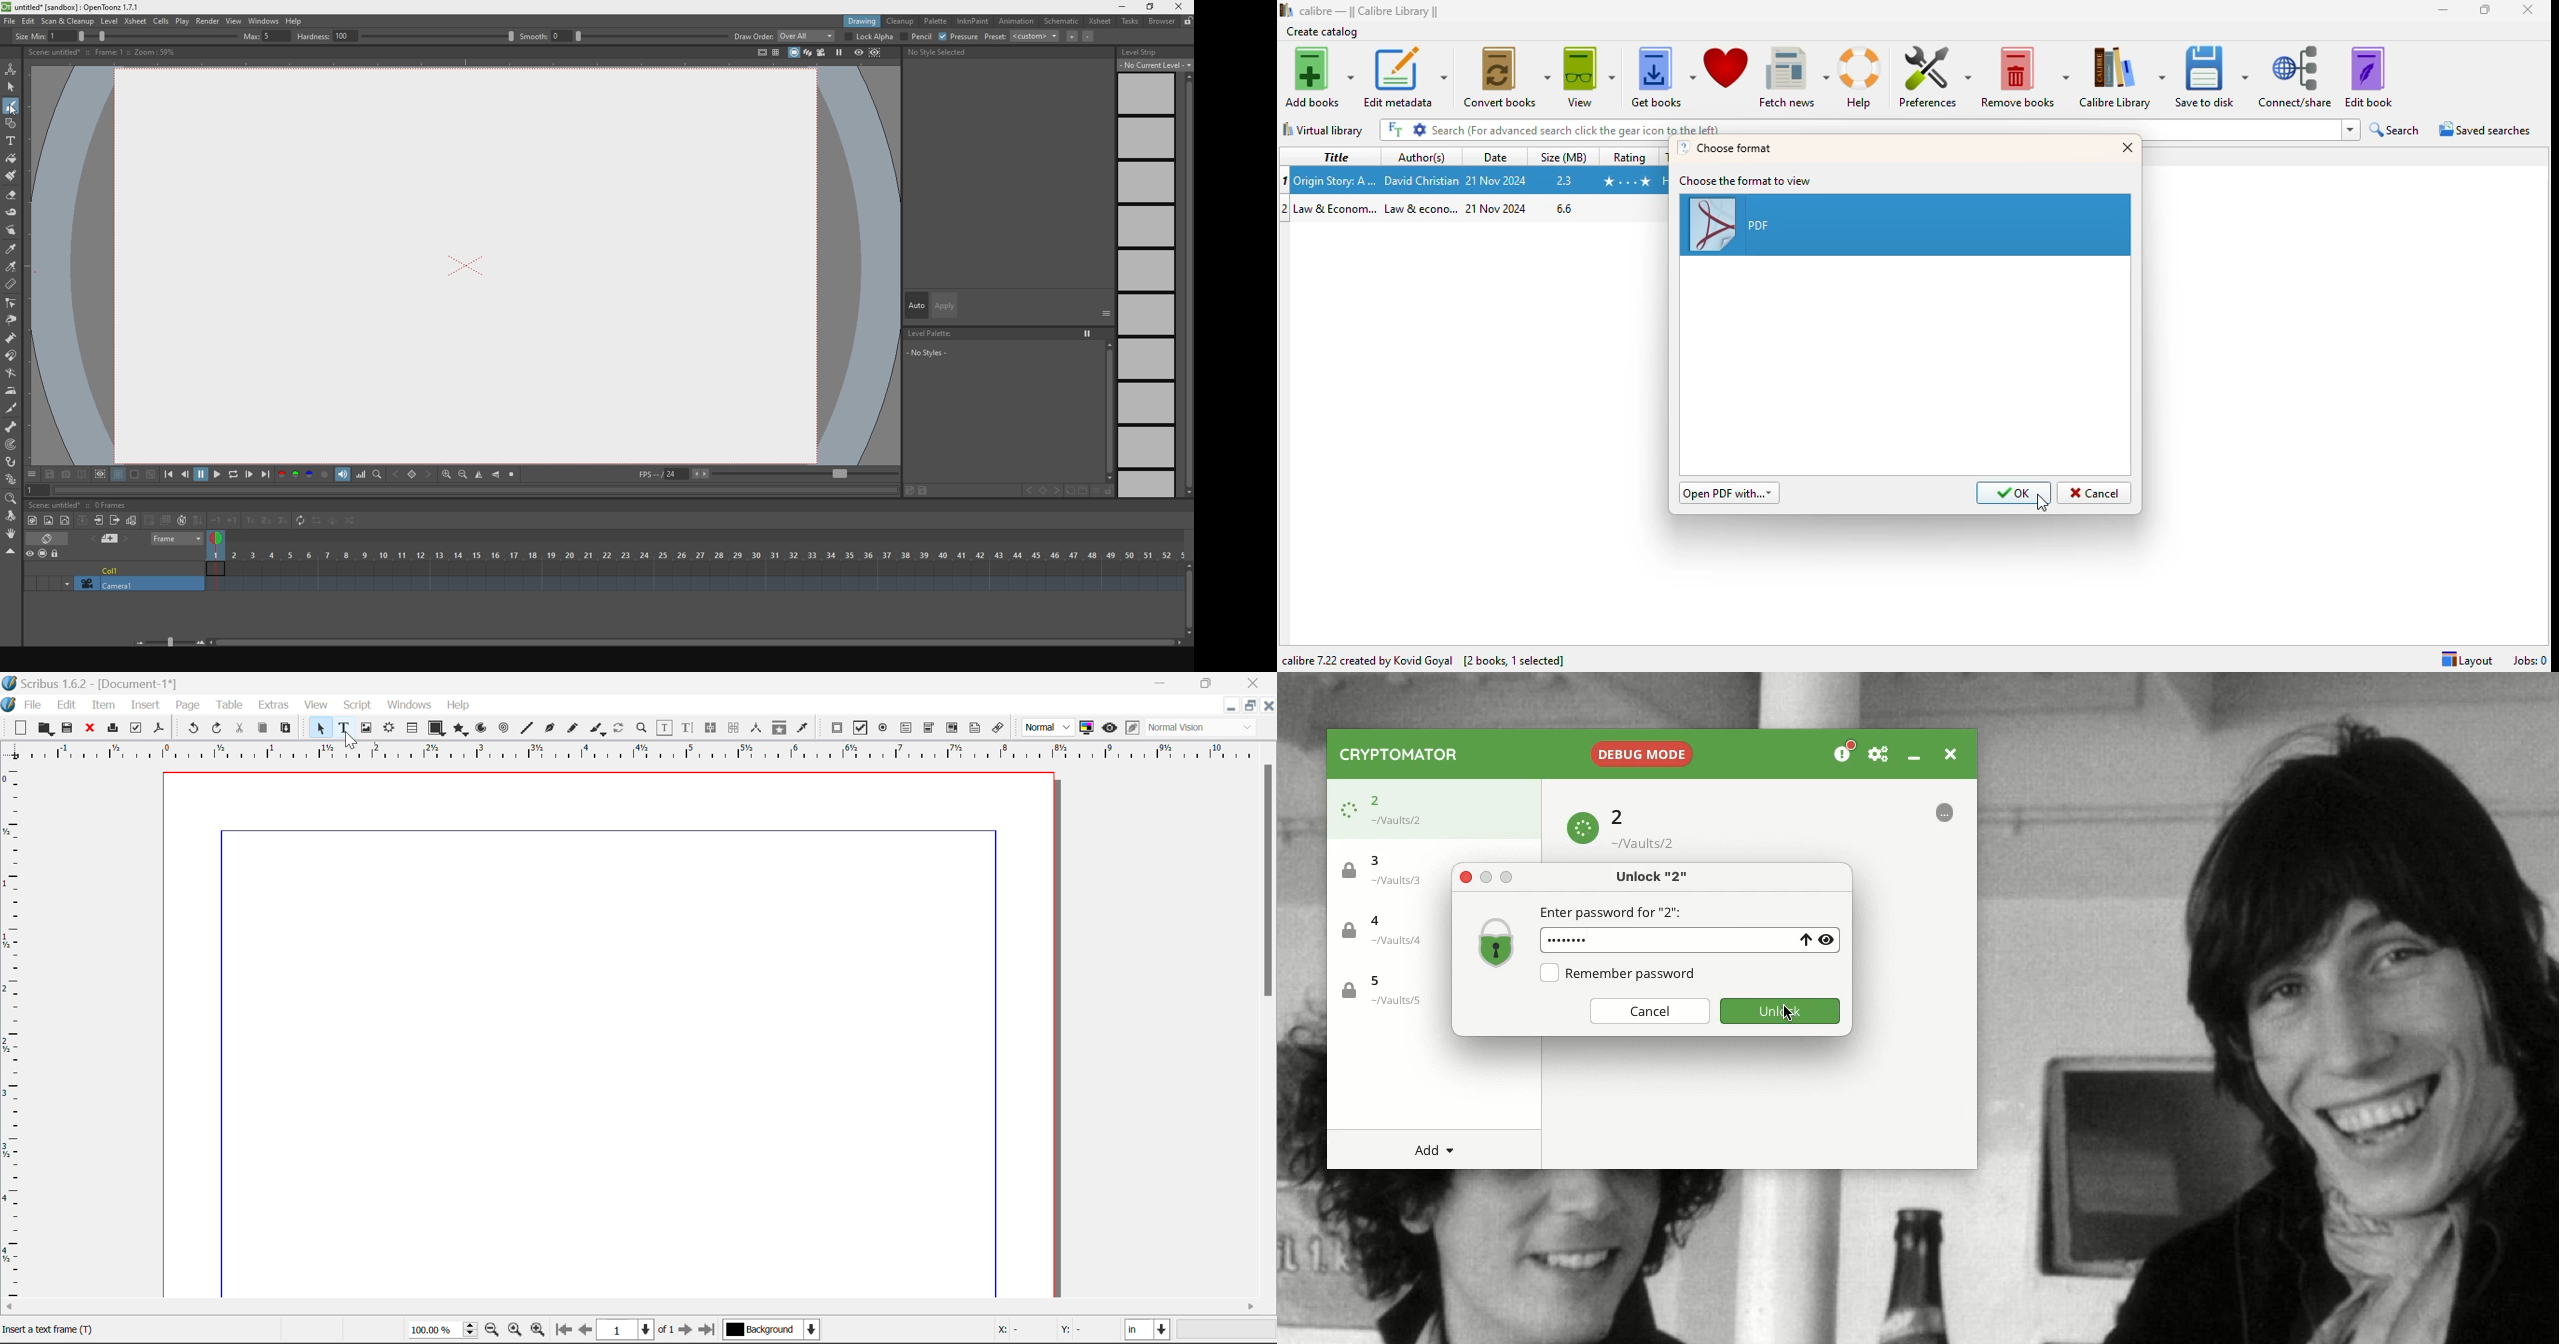  What do you see at coordinates (319, 728) in the screenshot?
I see `Select` at bounding box center [319, 728].